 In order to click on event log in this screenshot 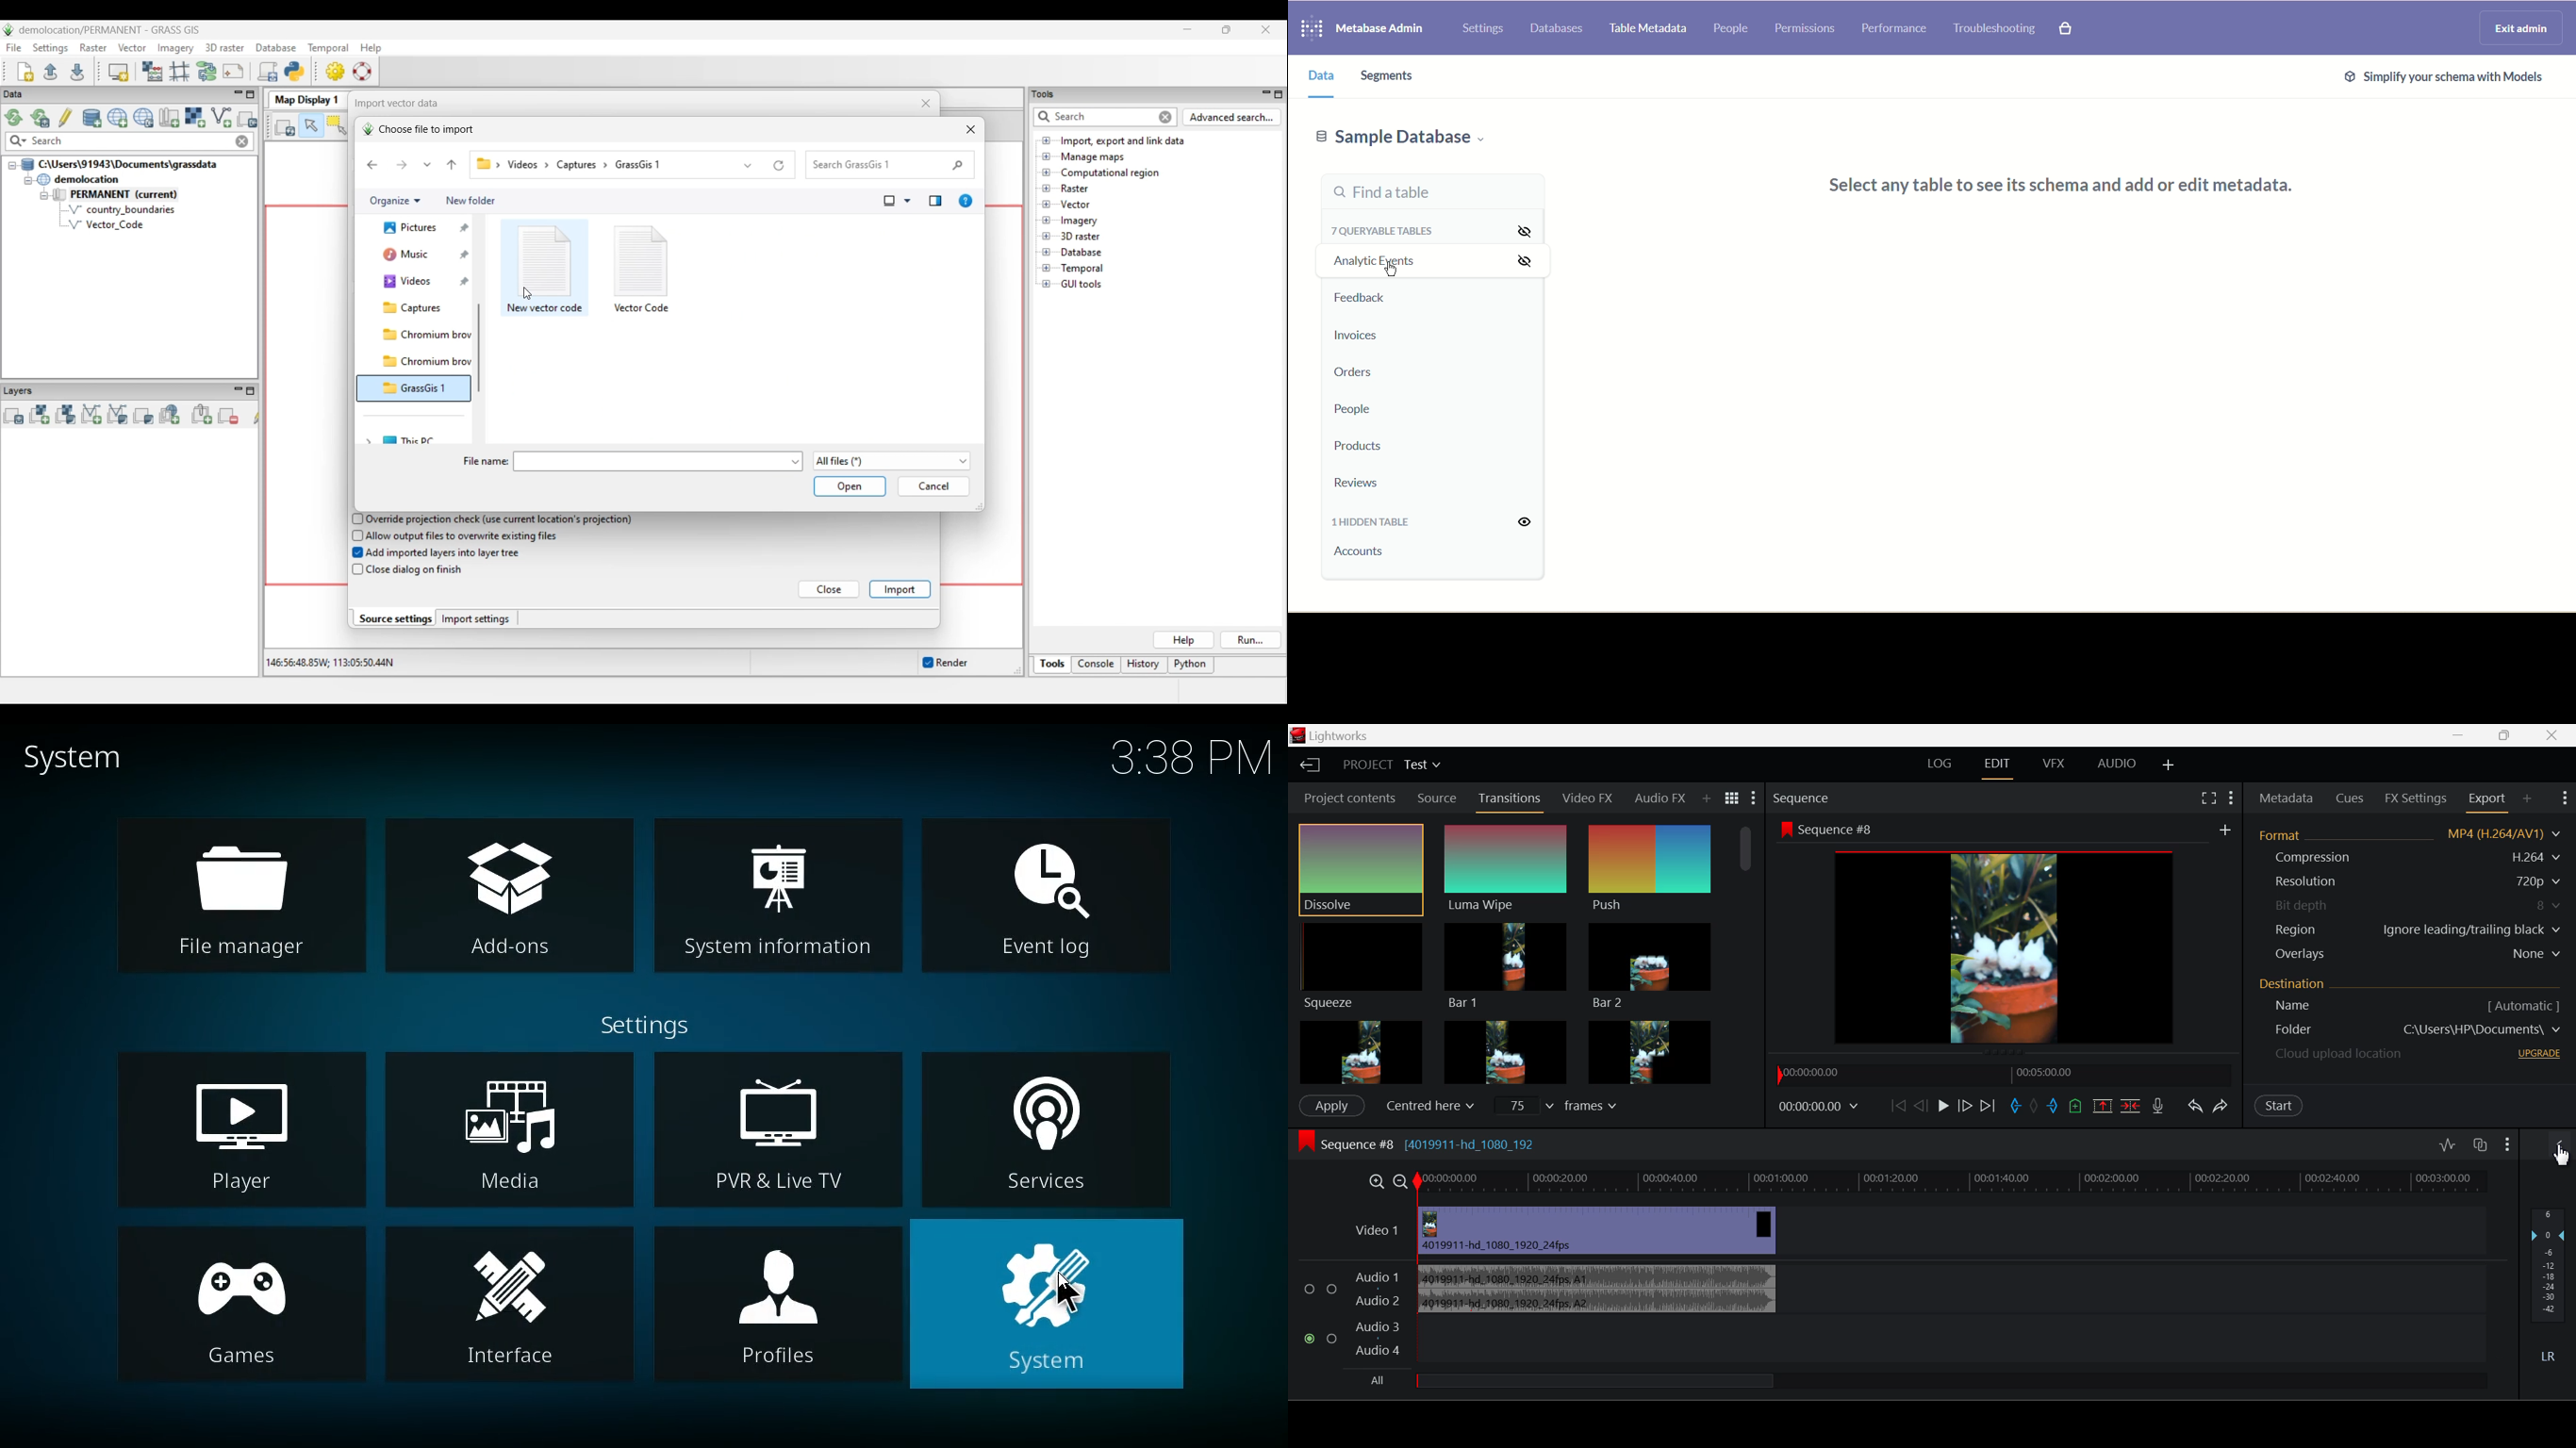, I will do `click(1059, 906)`.